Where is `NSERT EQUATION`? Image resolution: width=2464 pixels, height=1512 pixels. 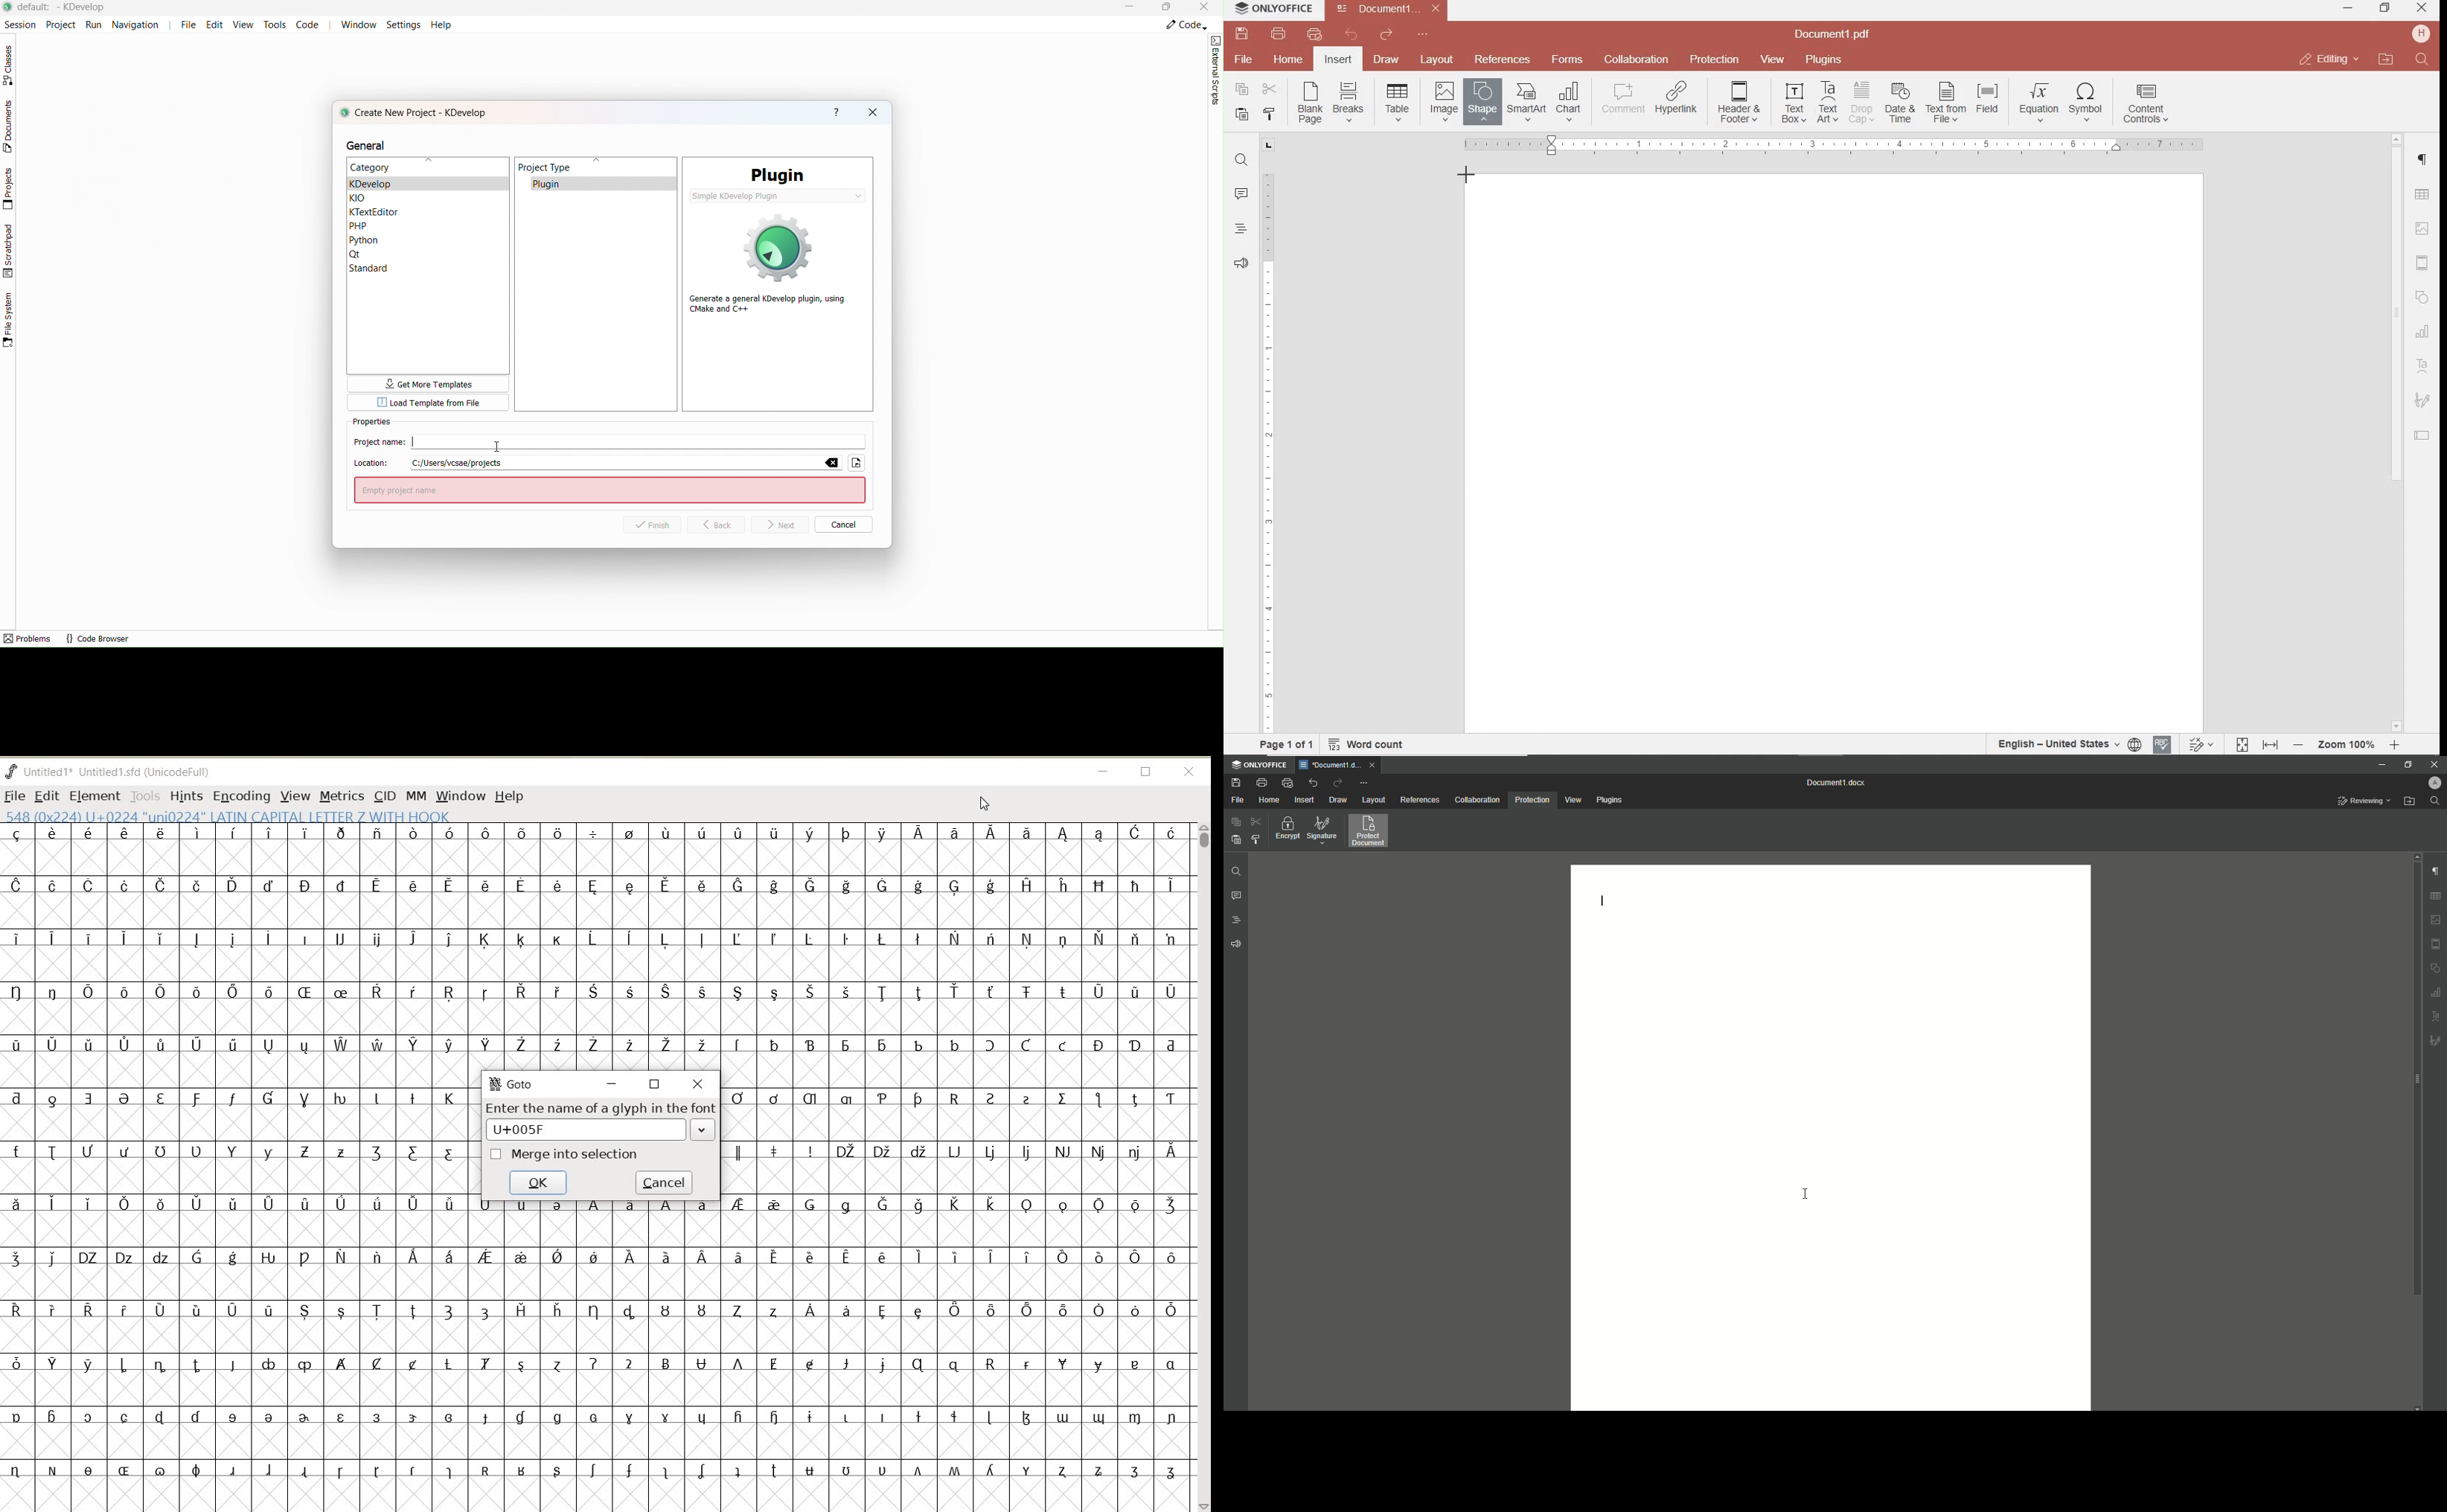 NSERT EQUATION is located at coordinates (2038, 101).